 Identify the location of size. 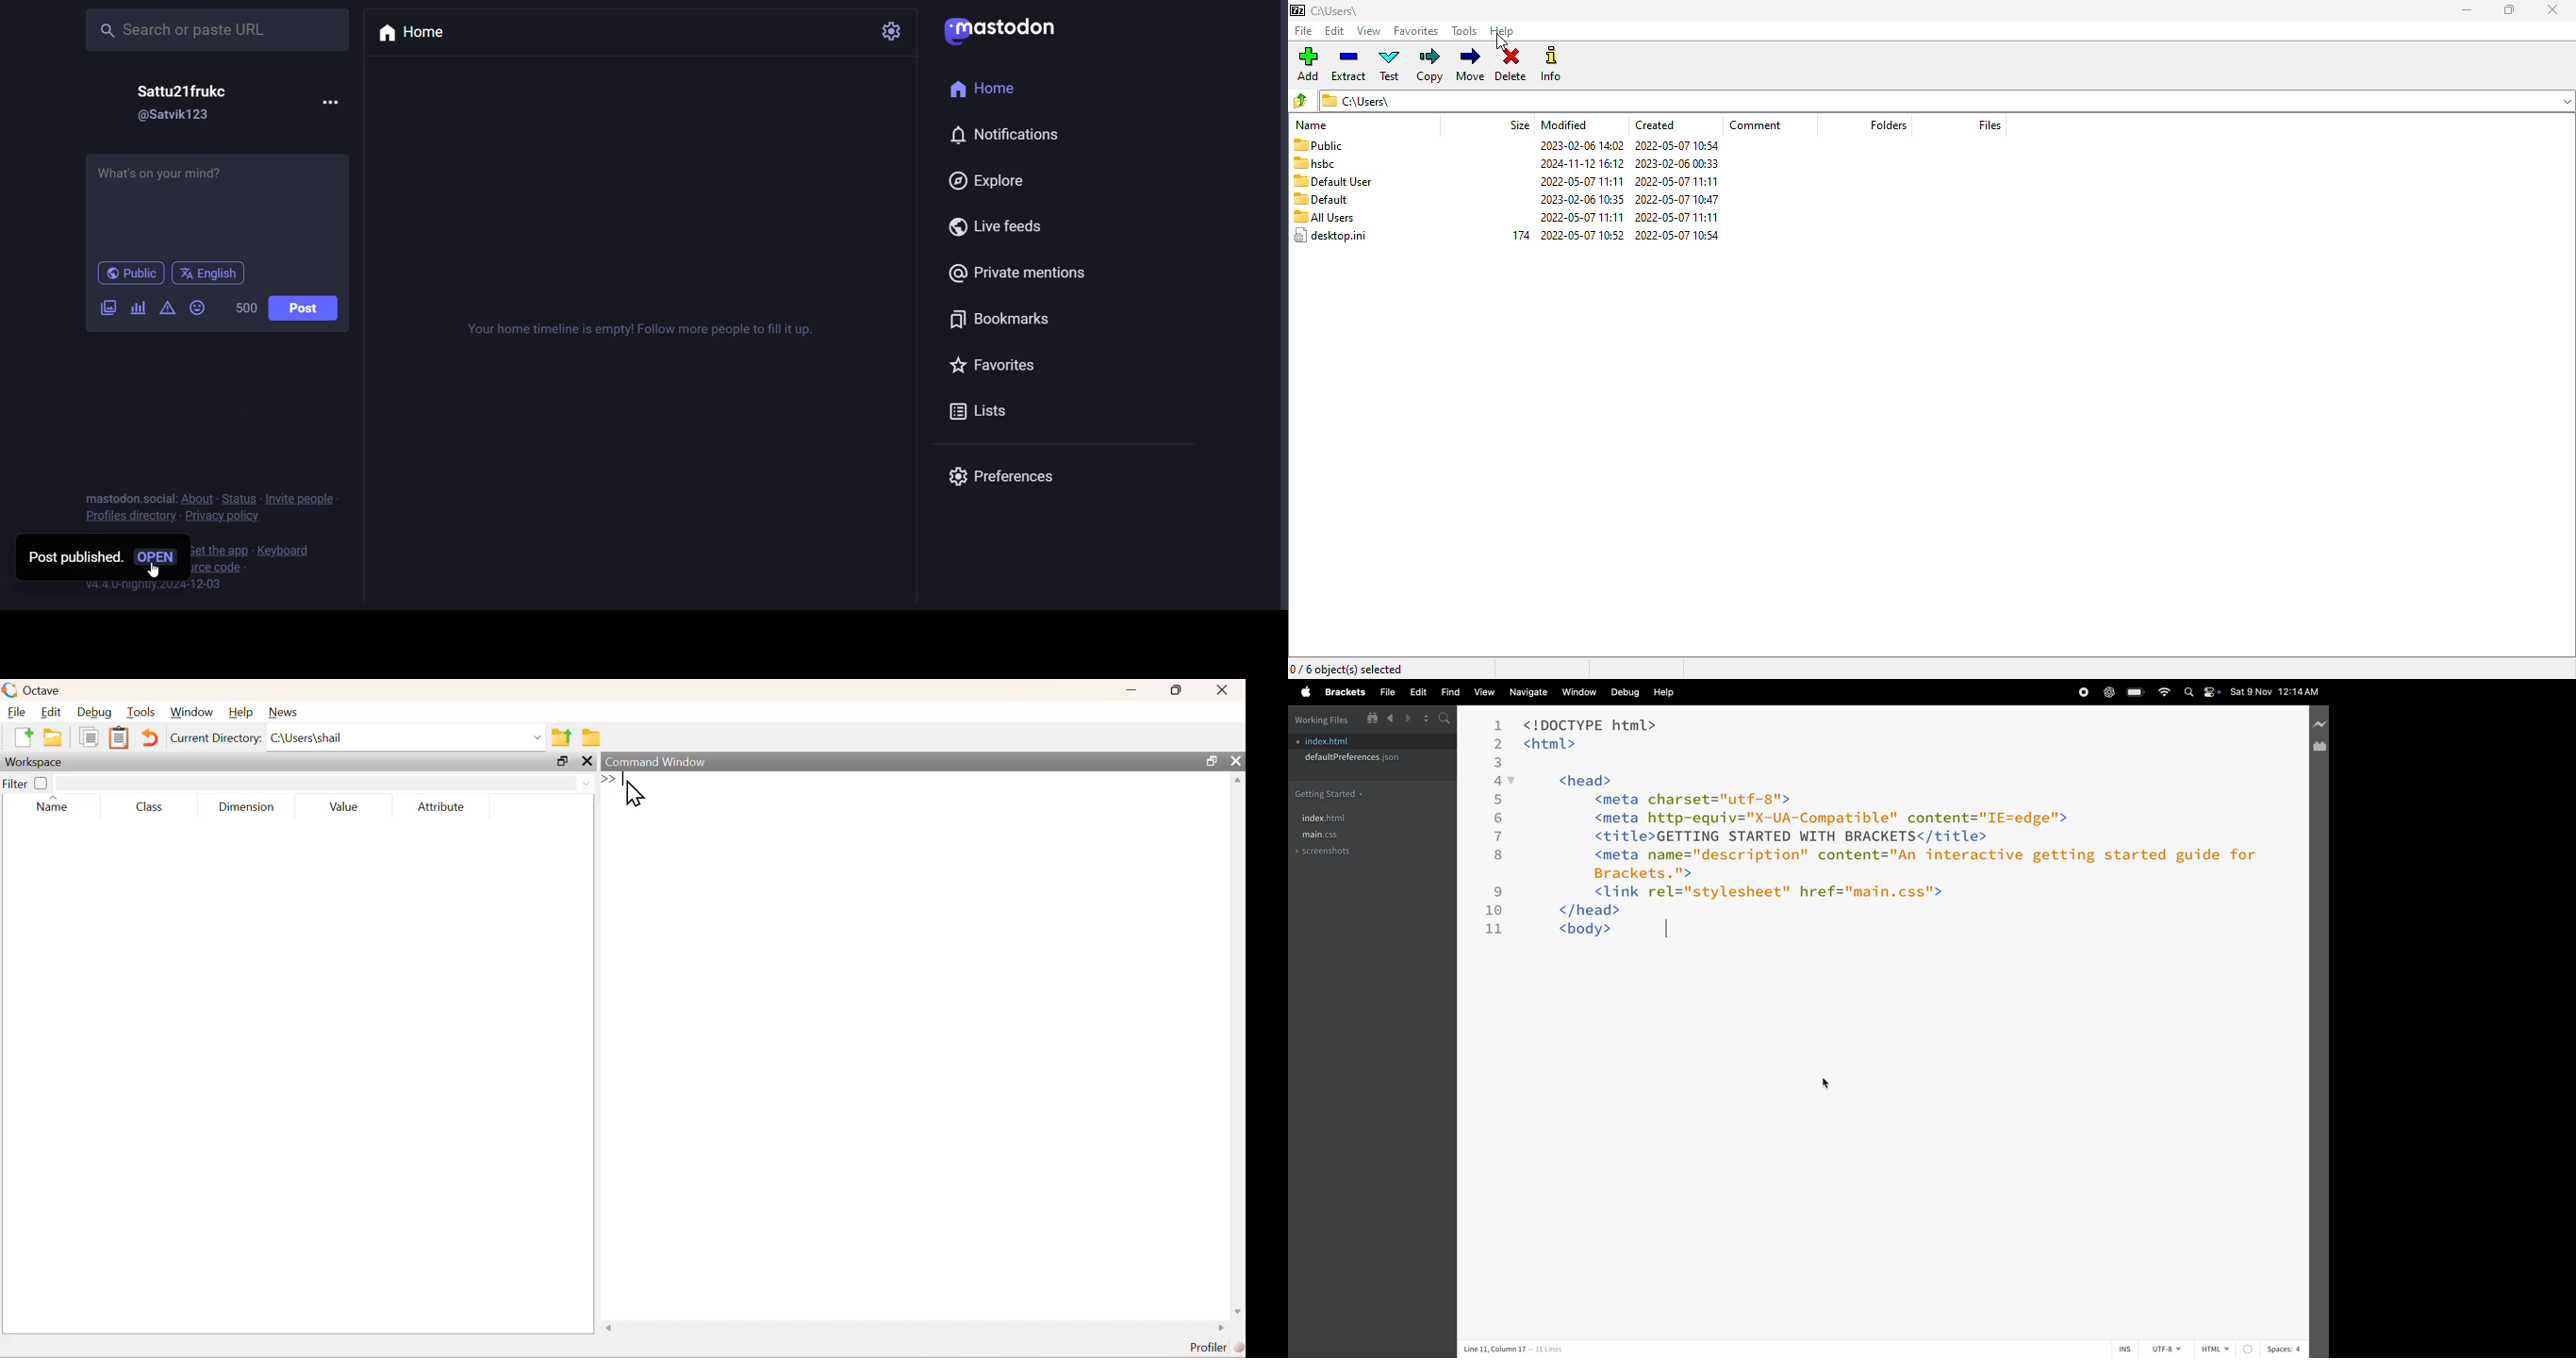
(1521, 124).